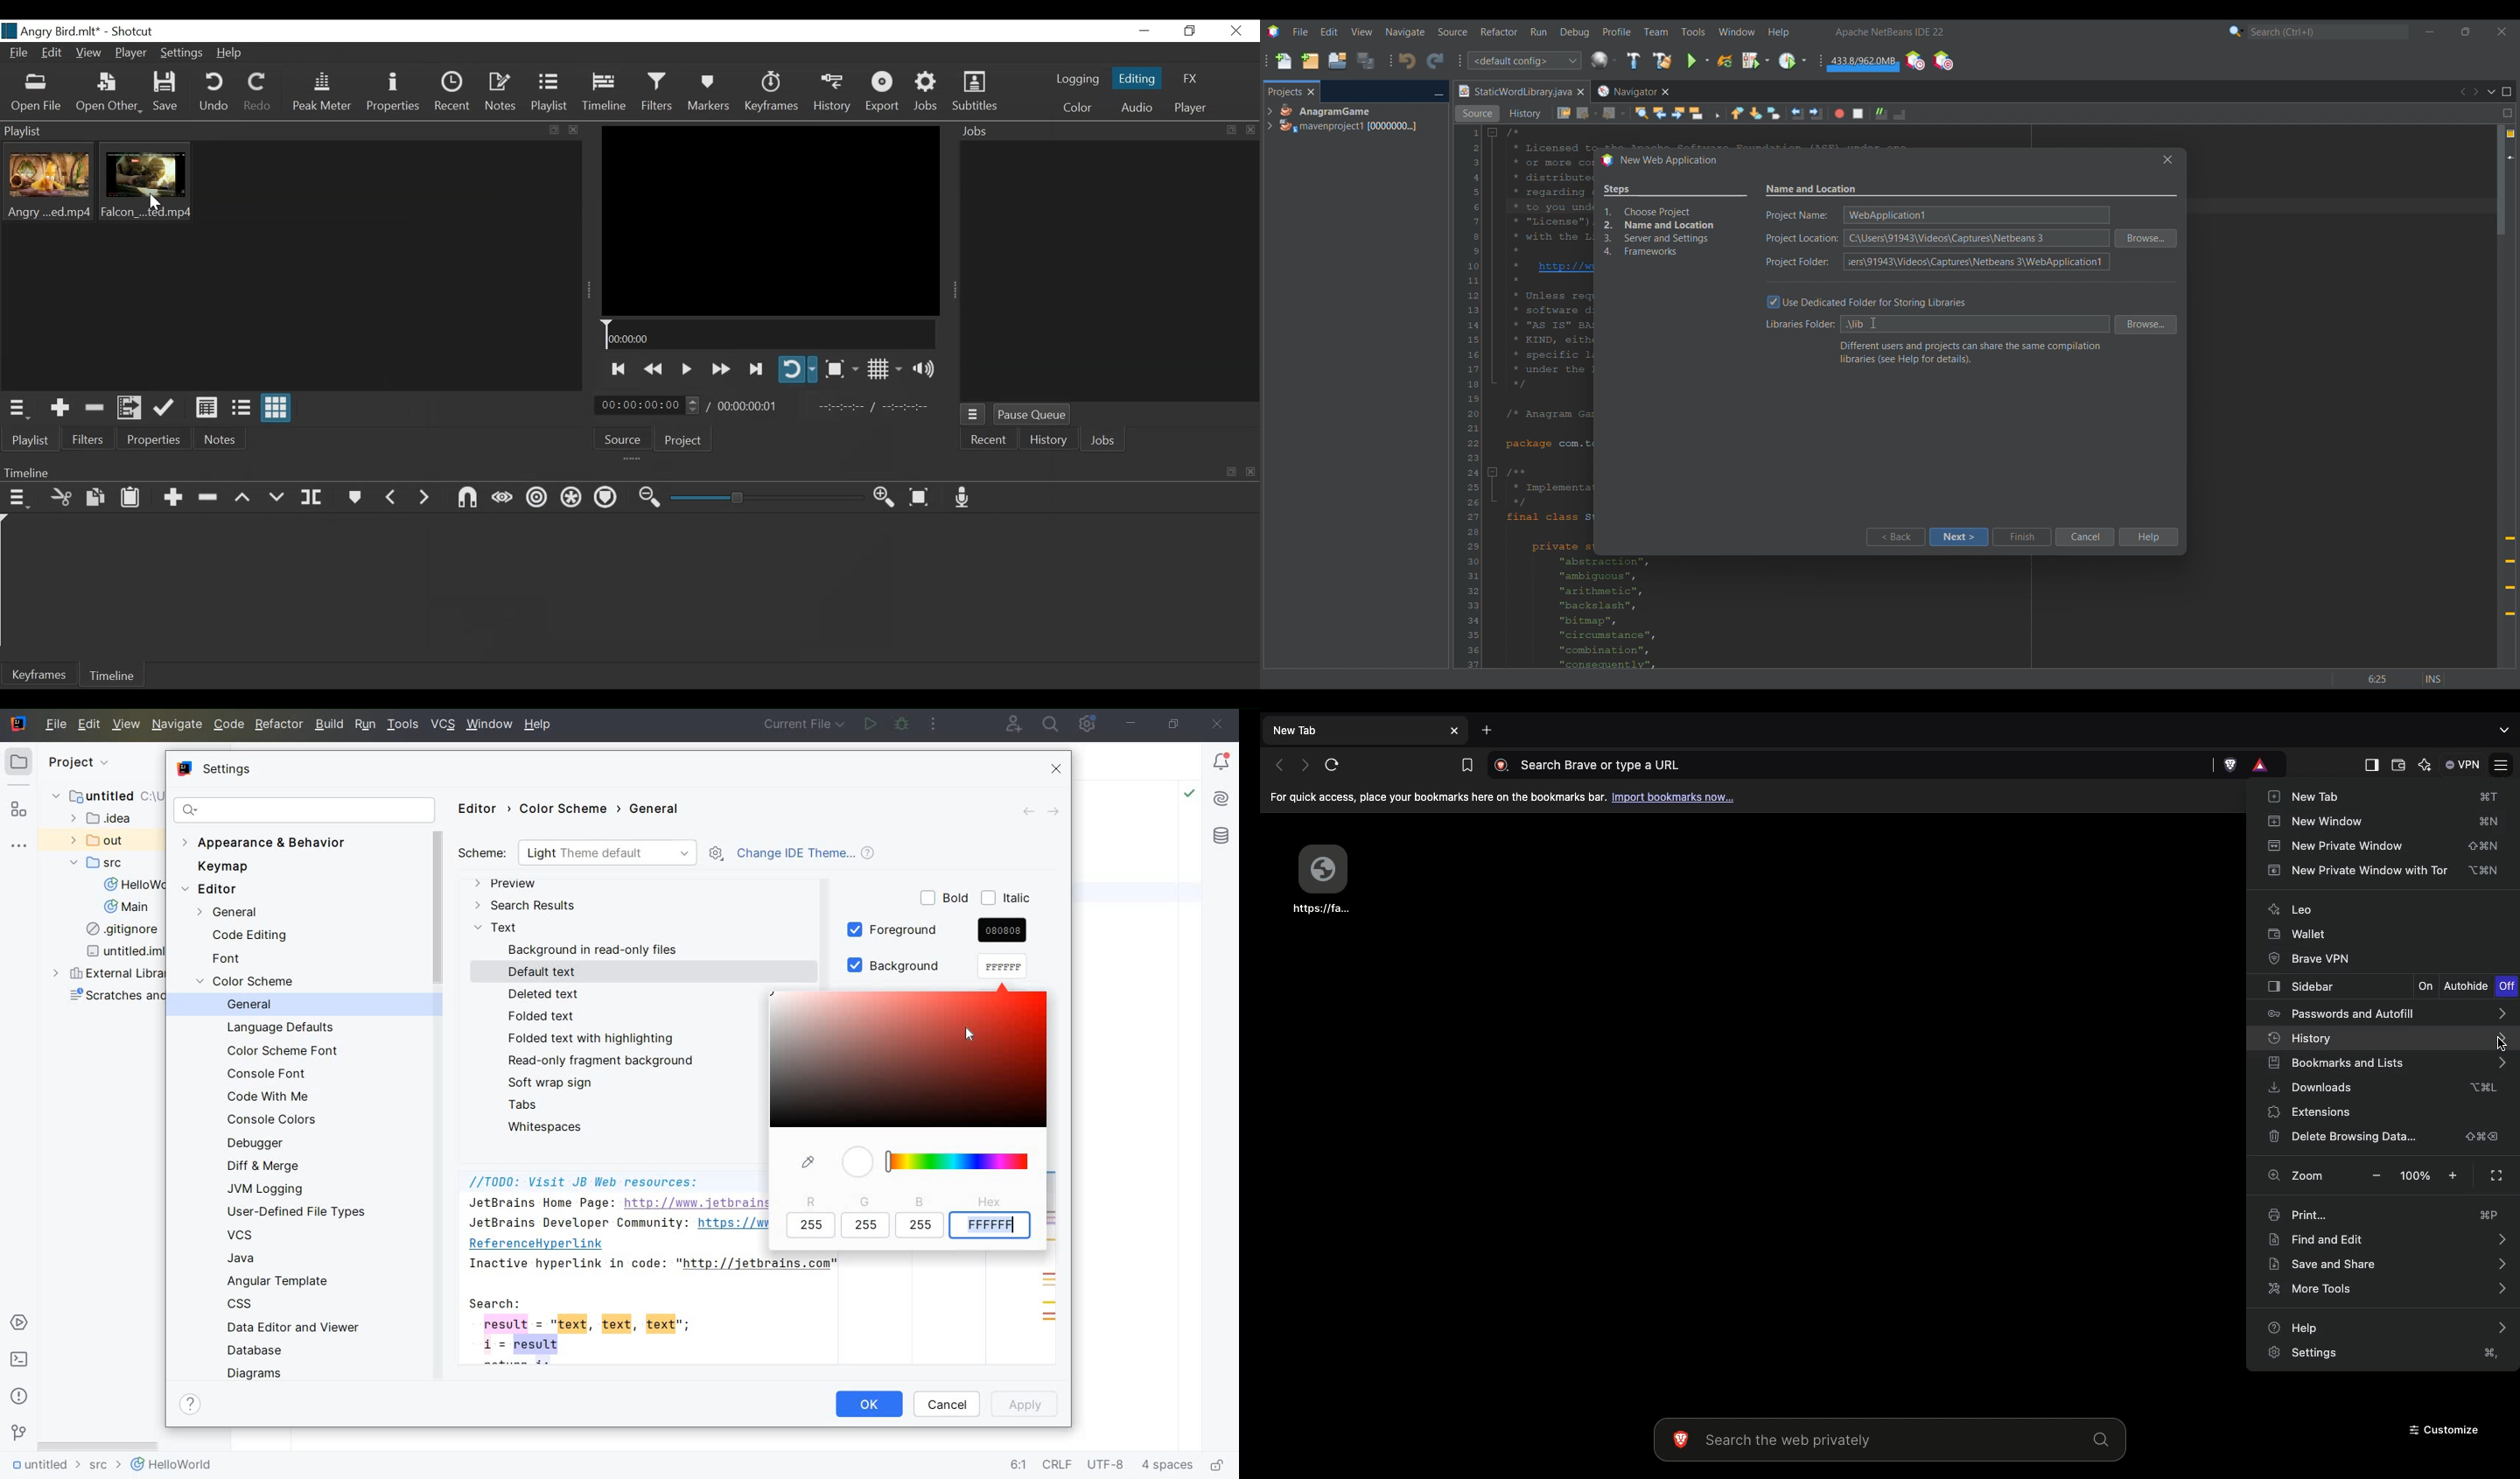 The width and height of the screenshot is (2520, 1484). What do you see at coordinates (1251, 130) in the screenshot?
I see `close` at bounding box center [1251, 130].